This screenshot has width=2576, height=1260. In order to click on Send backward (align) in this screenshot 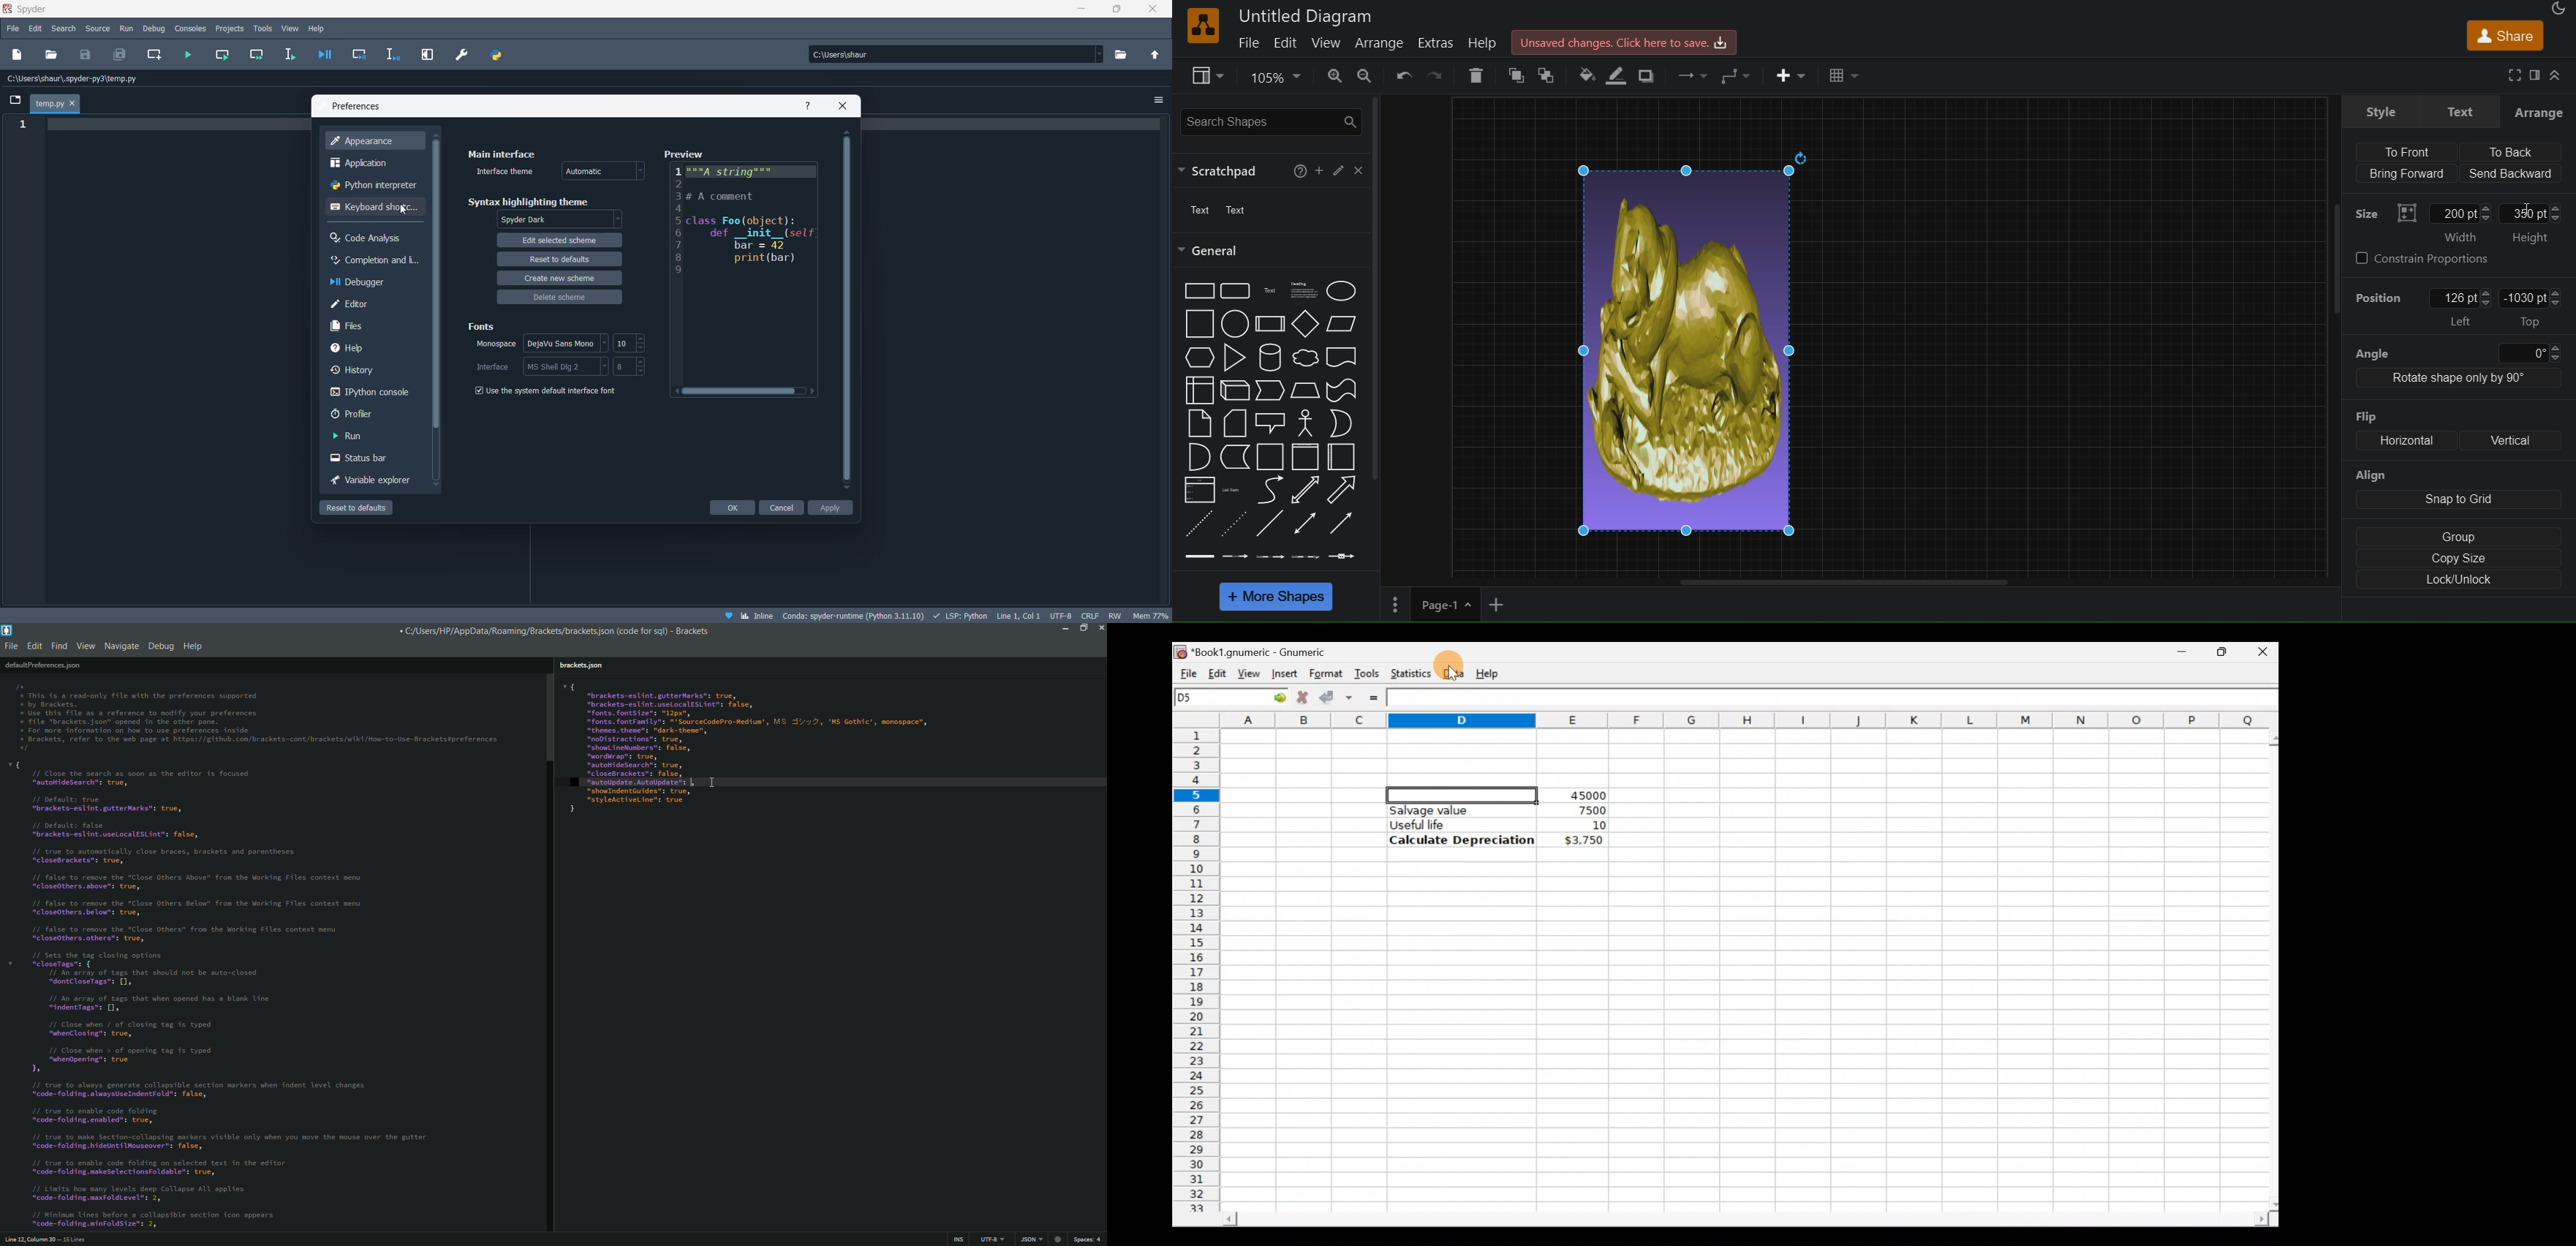, I will do `click(2512, 173)`.